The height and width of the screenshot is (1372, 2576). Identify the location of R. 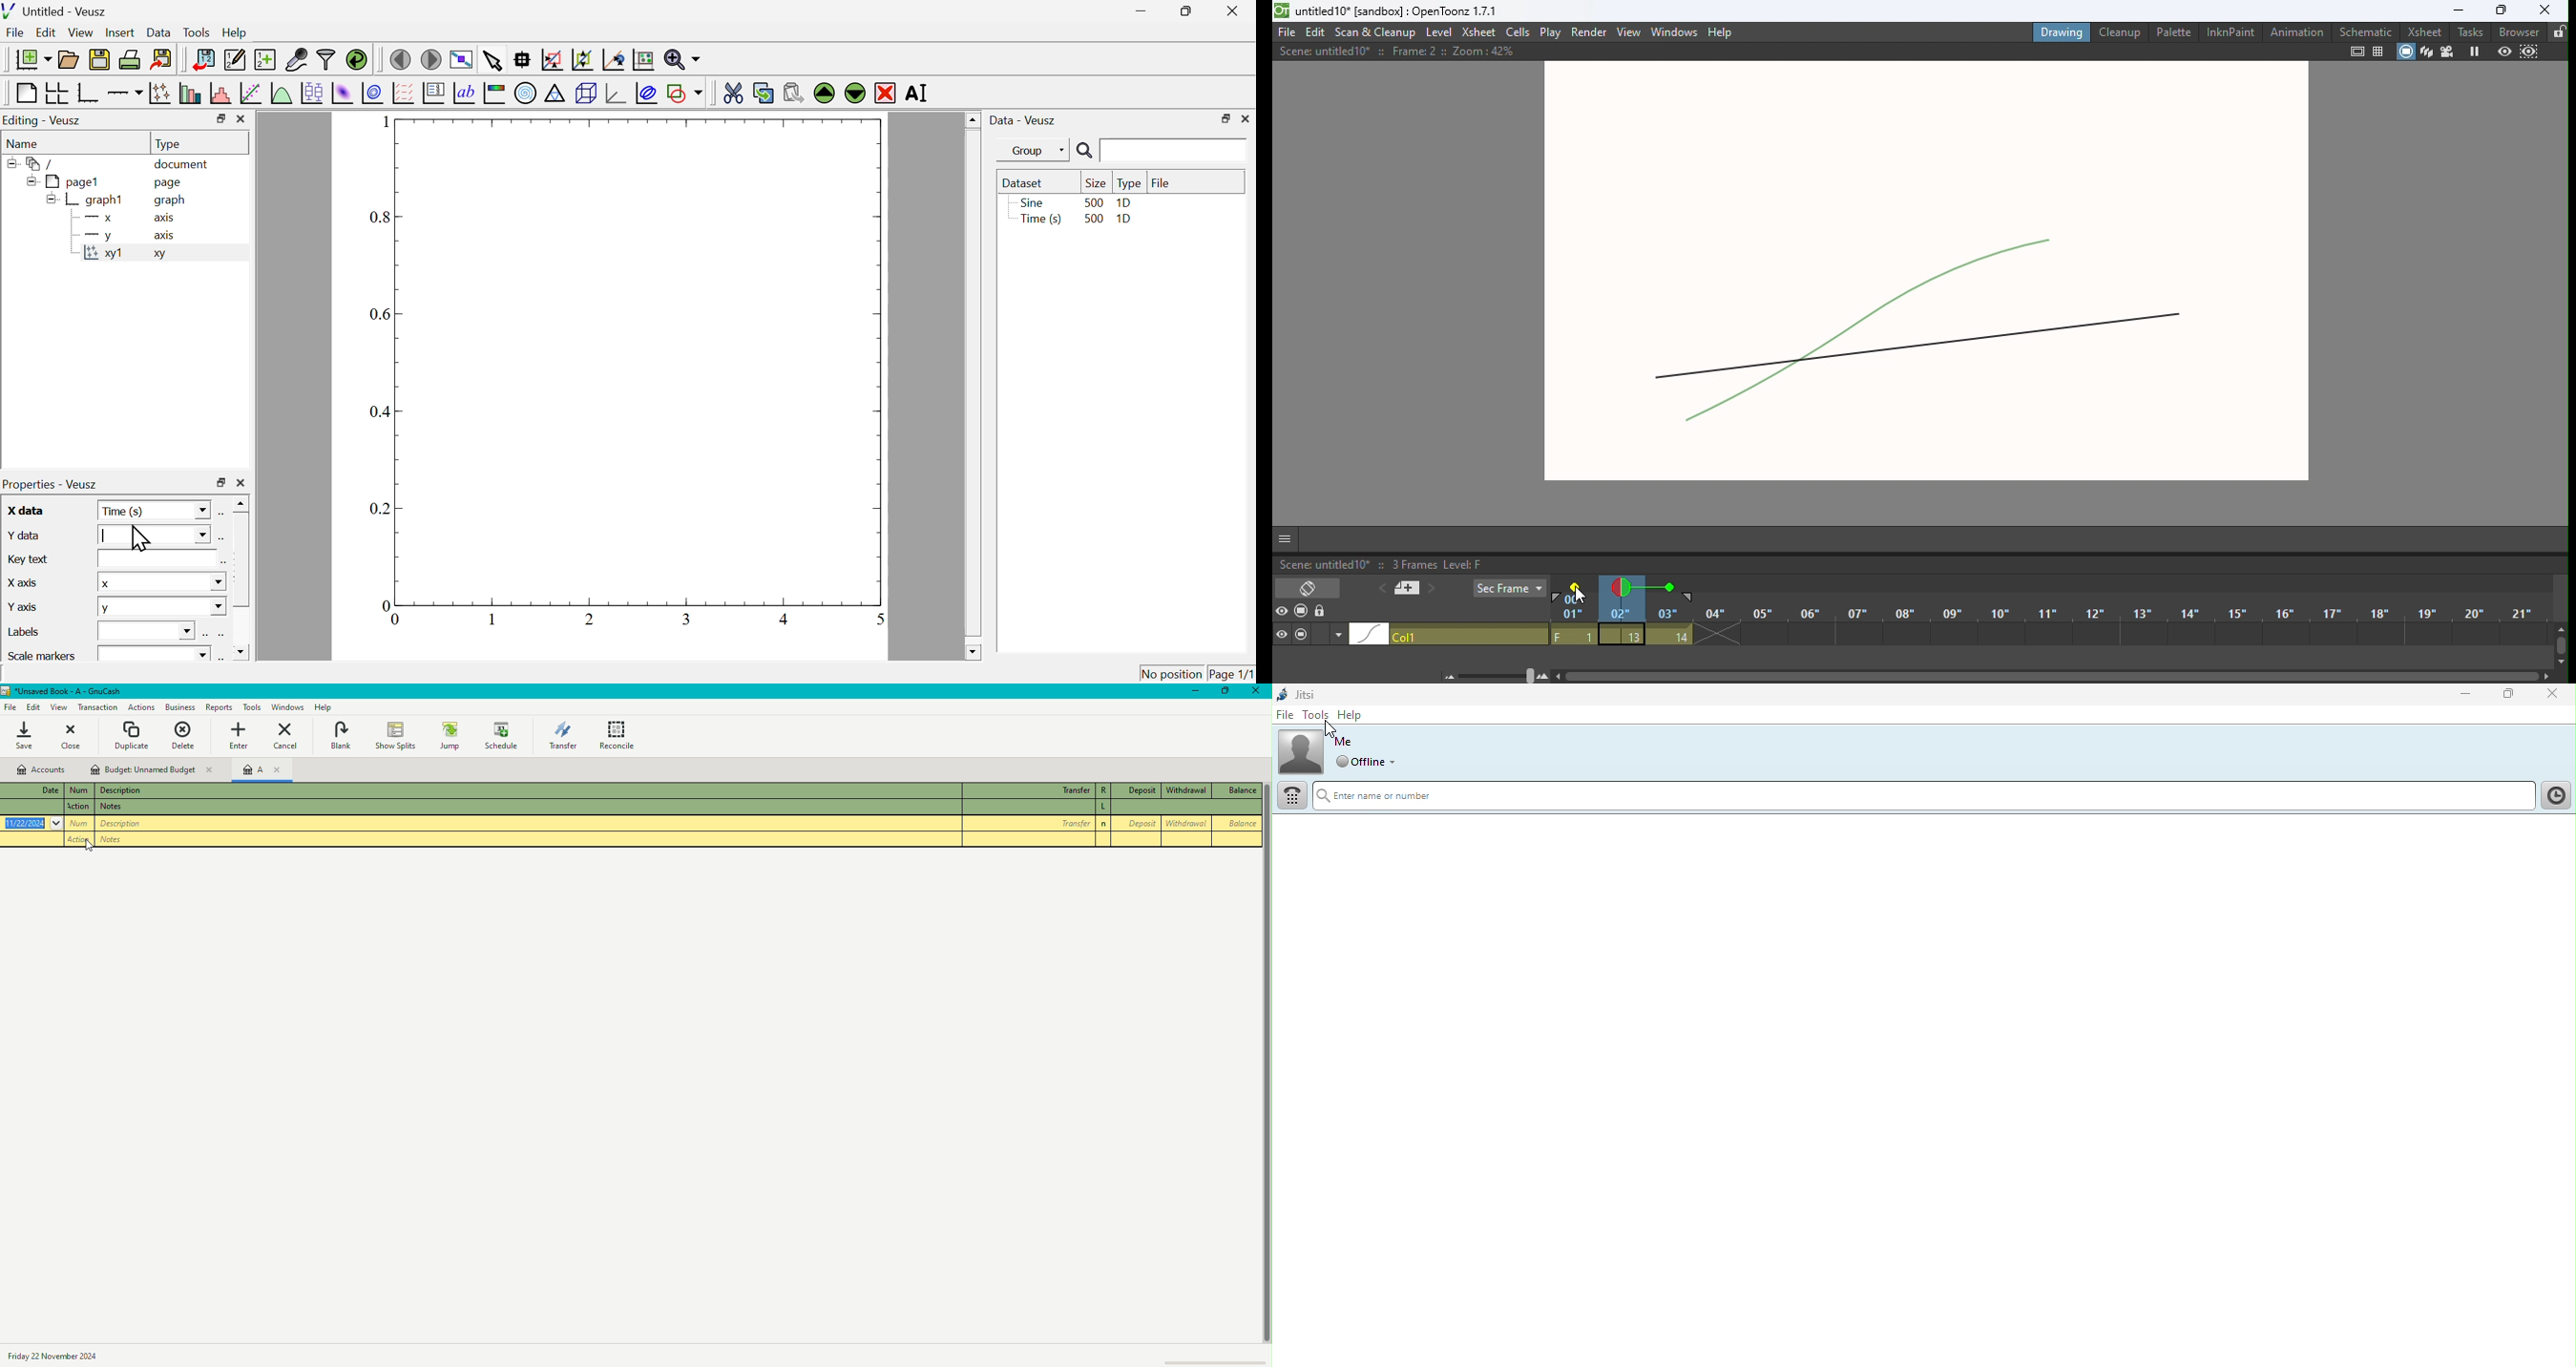
(1106, 824).